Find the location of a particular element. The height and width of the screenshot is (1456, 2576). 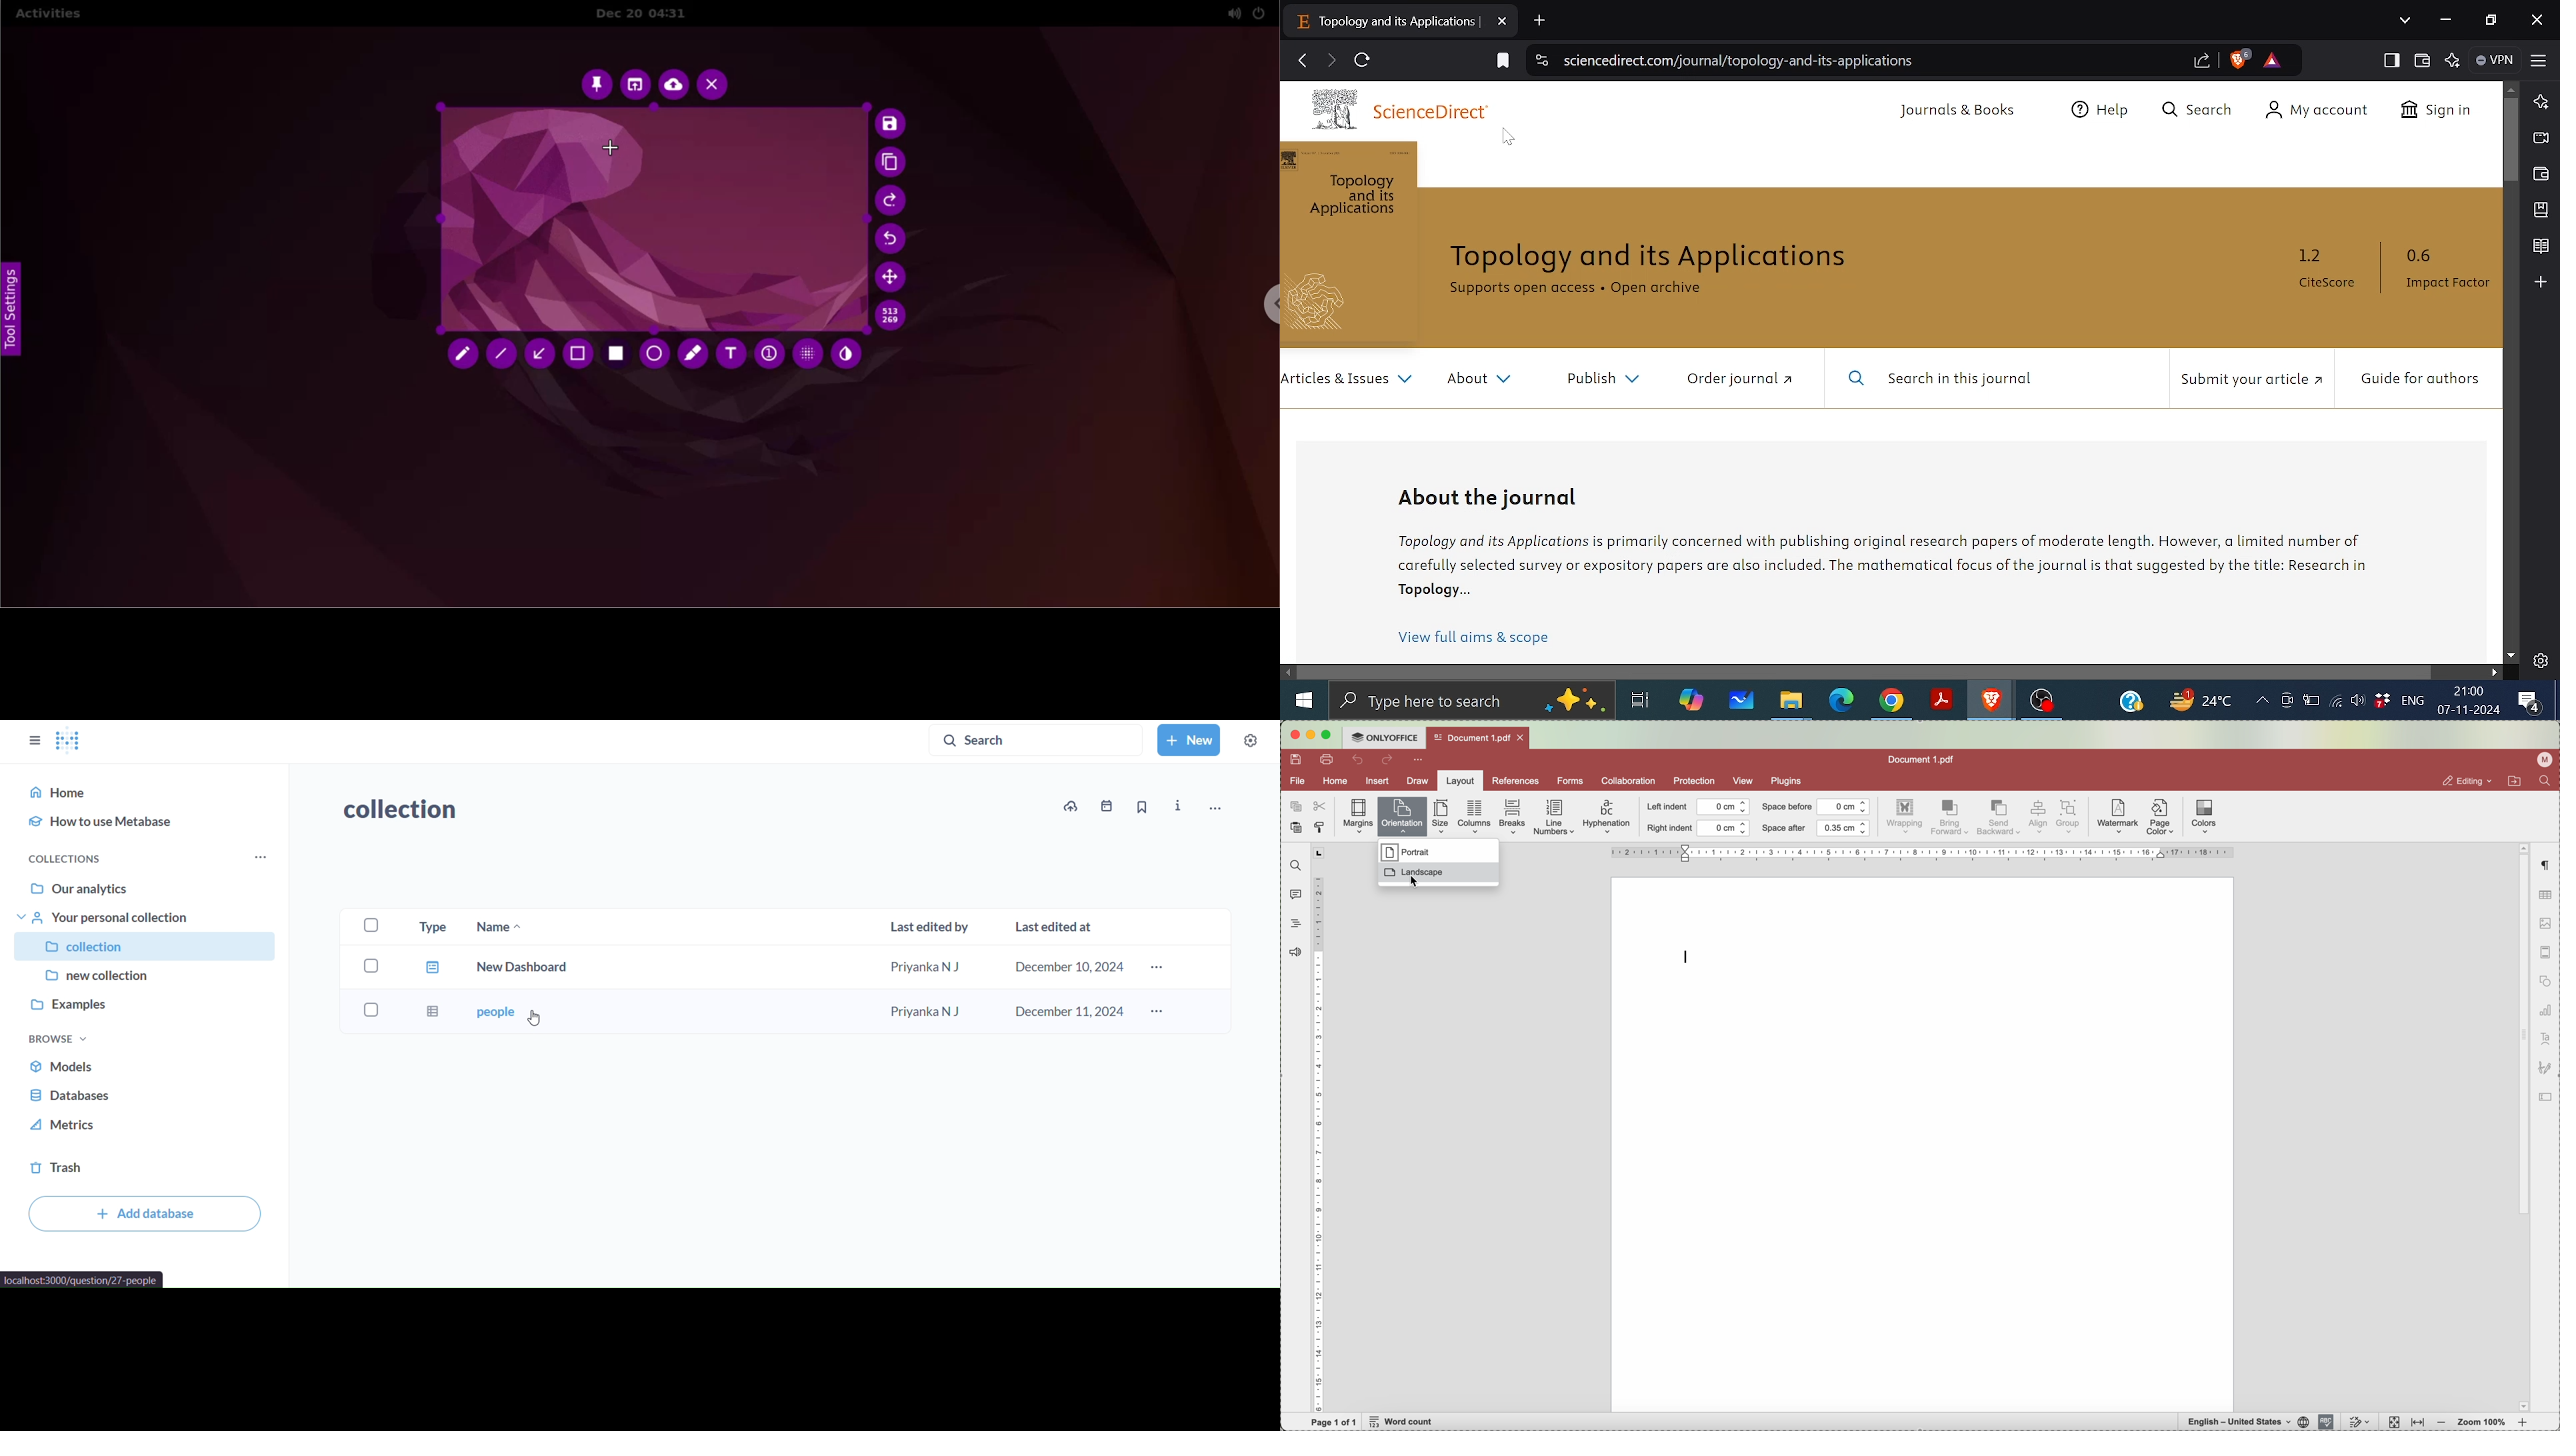

size is located at coordinates (1442, 817).